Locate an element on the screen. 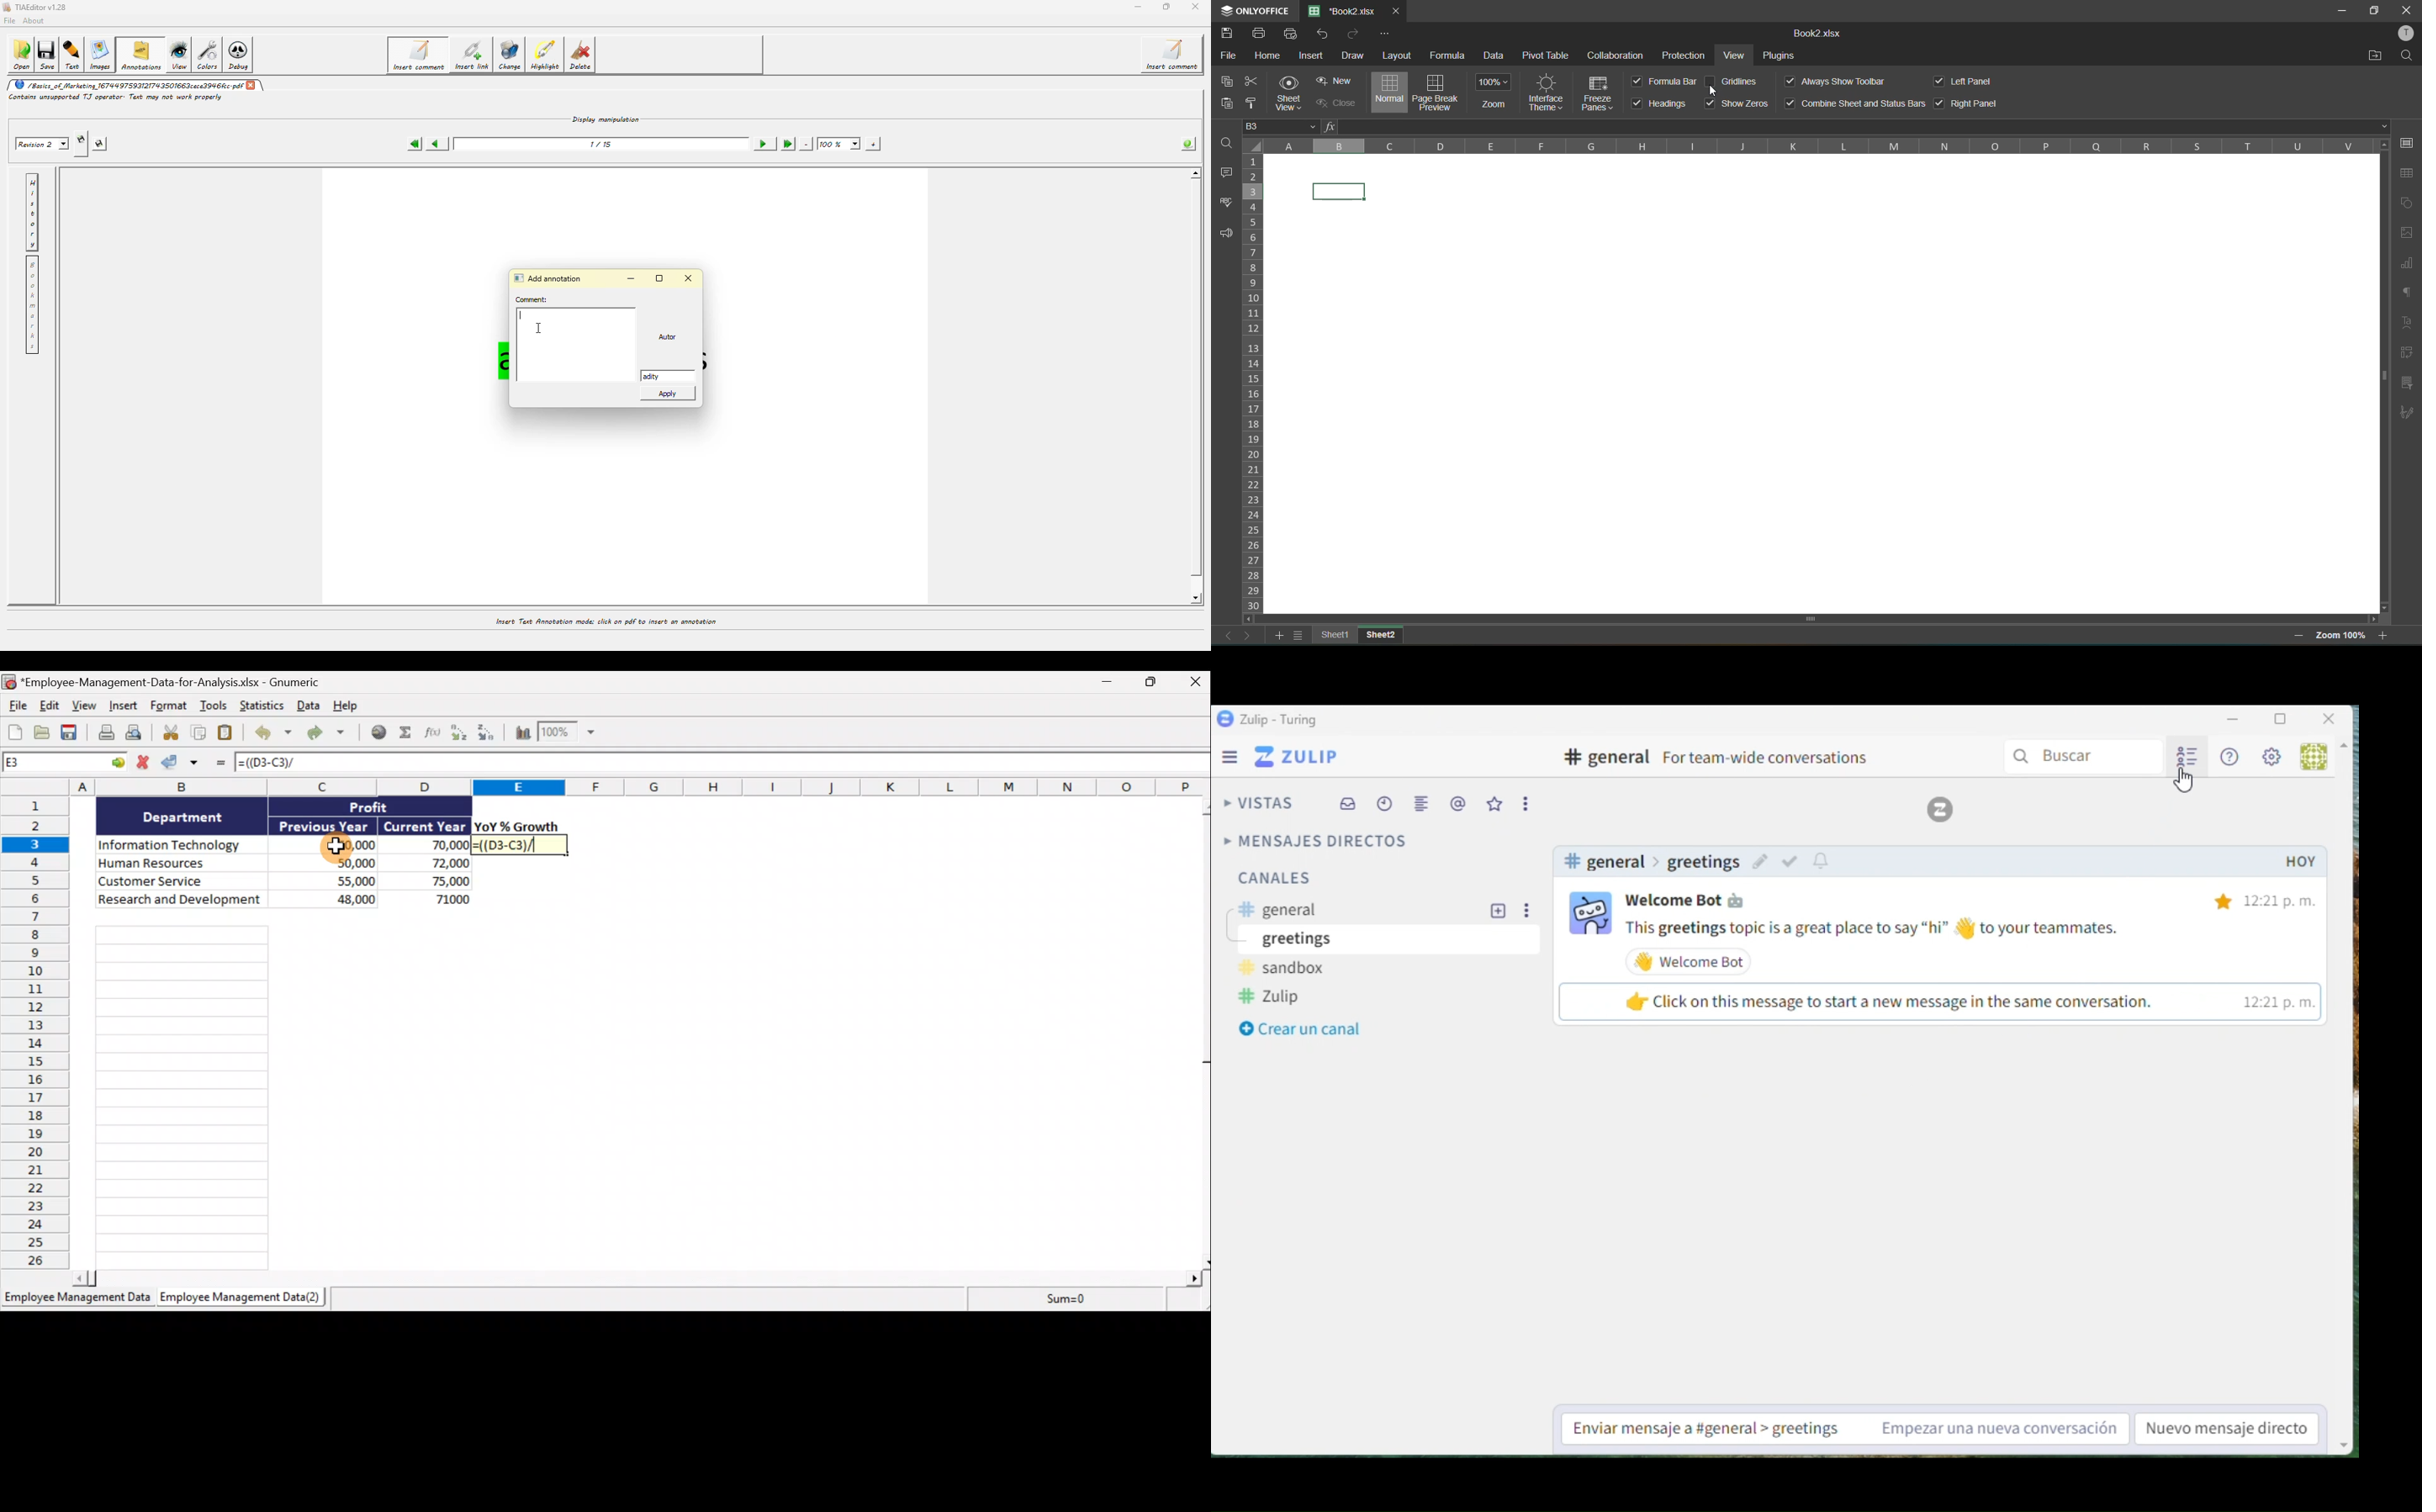 This screenshot has height=1512, width=2436. draw is located at coordinates (1351, 56).